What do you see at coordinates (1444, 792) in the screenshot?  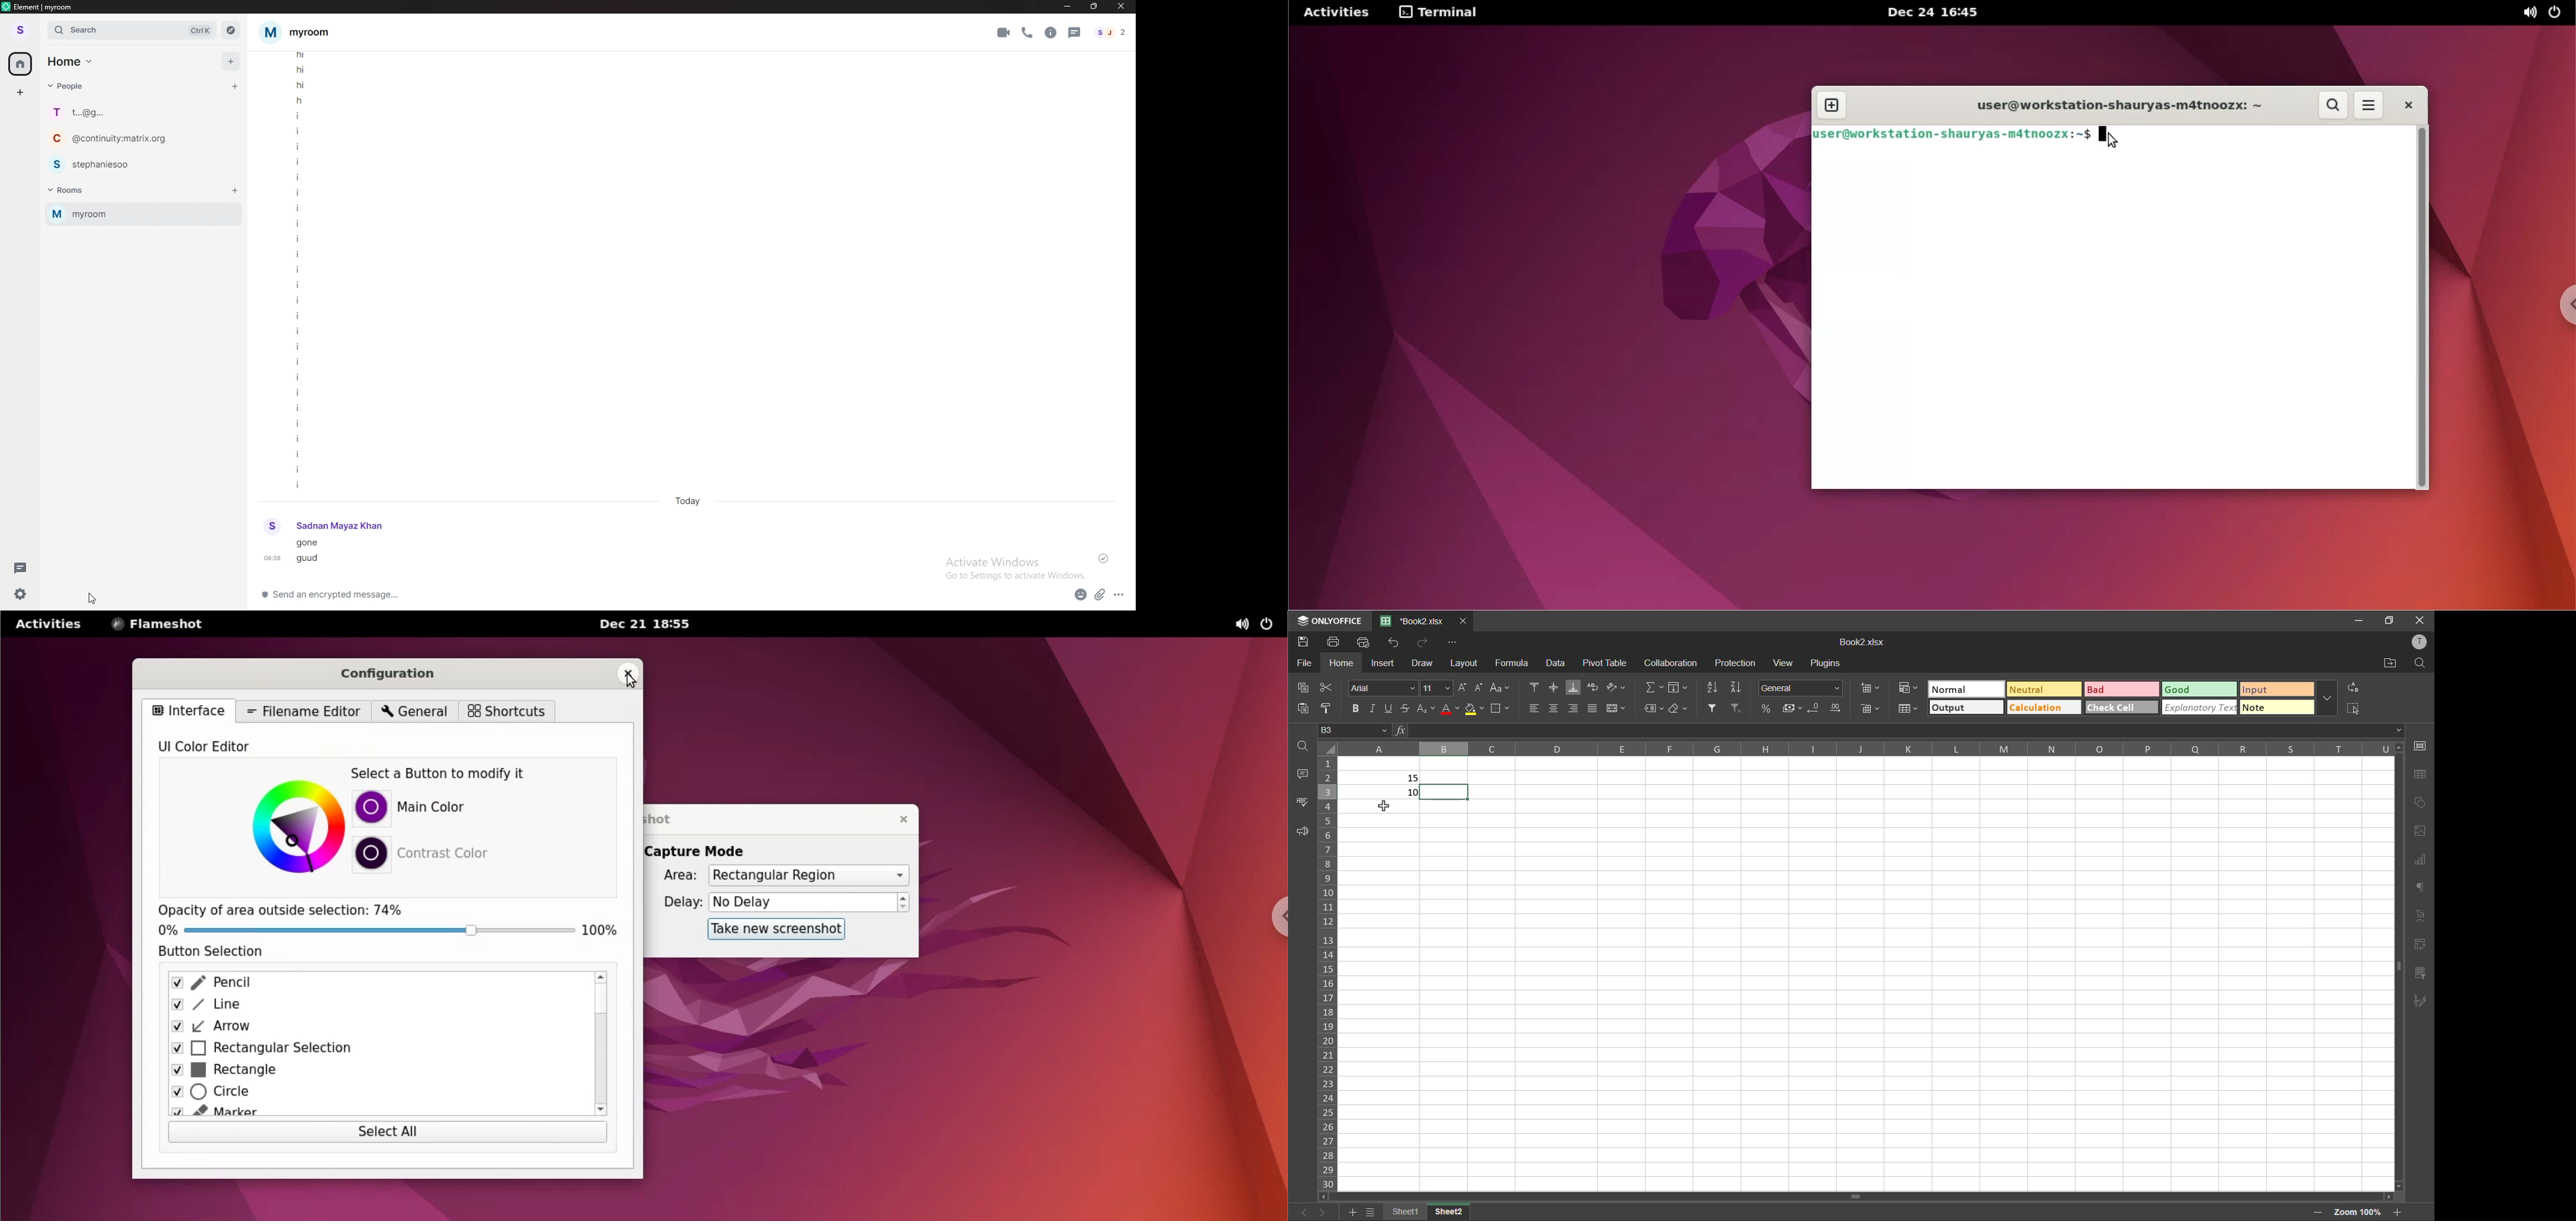 I see `selected cell` at bounding box center [1444, 792].